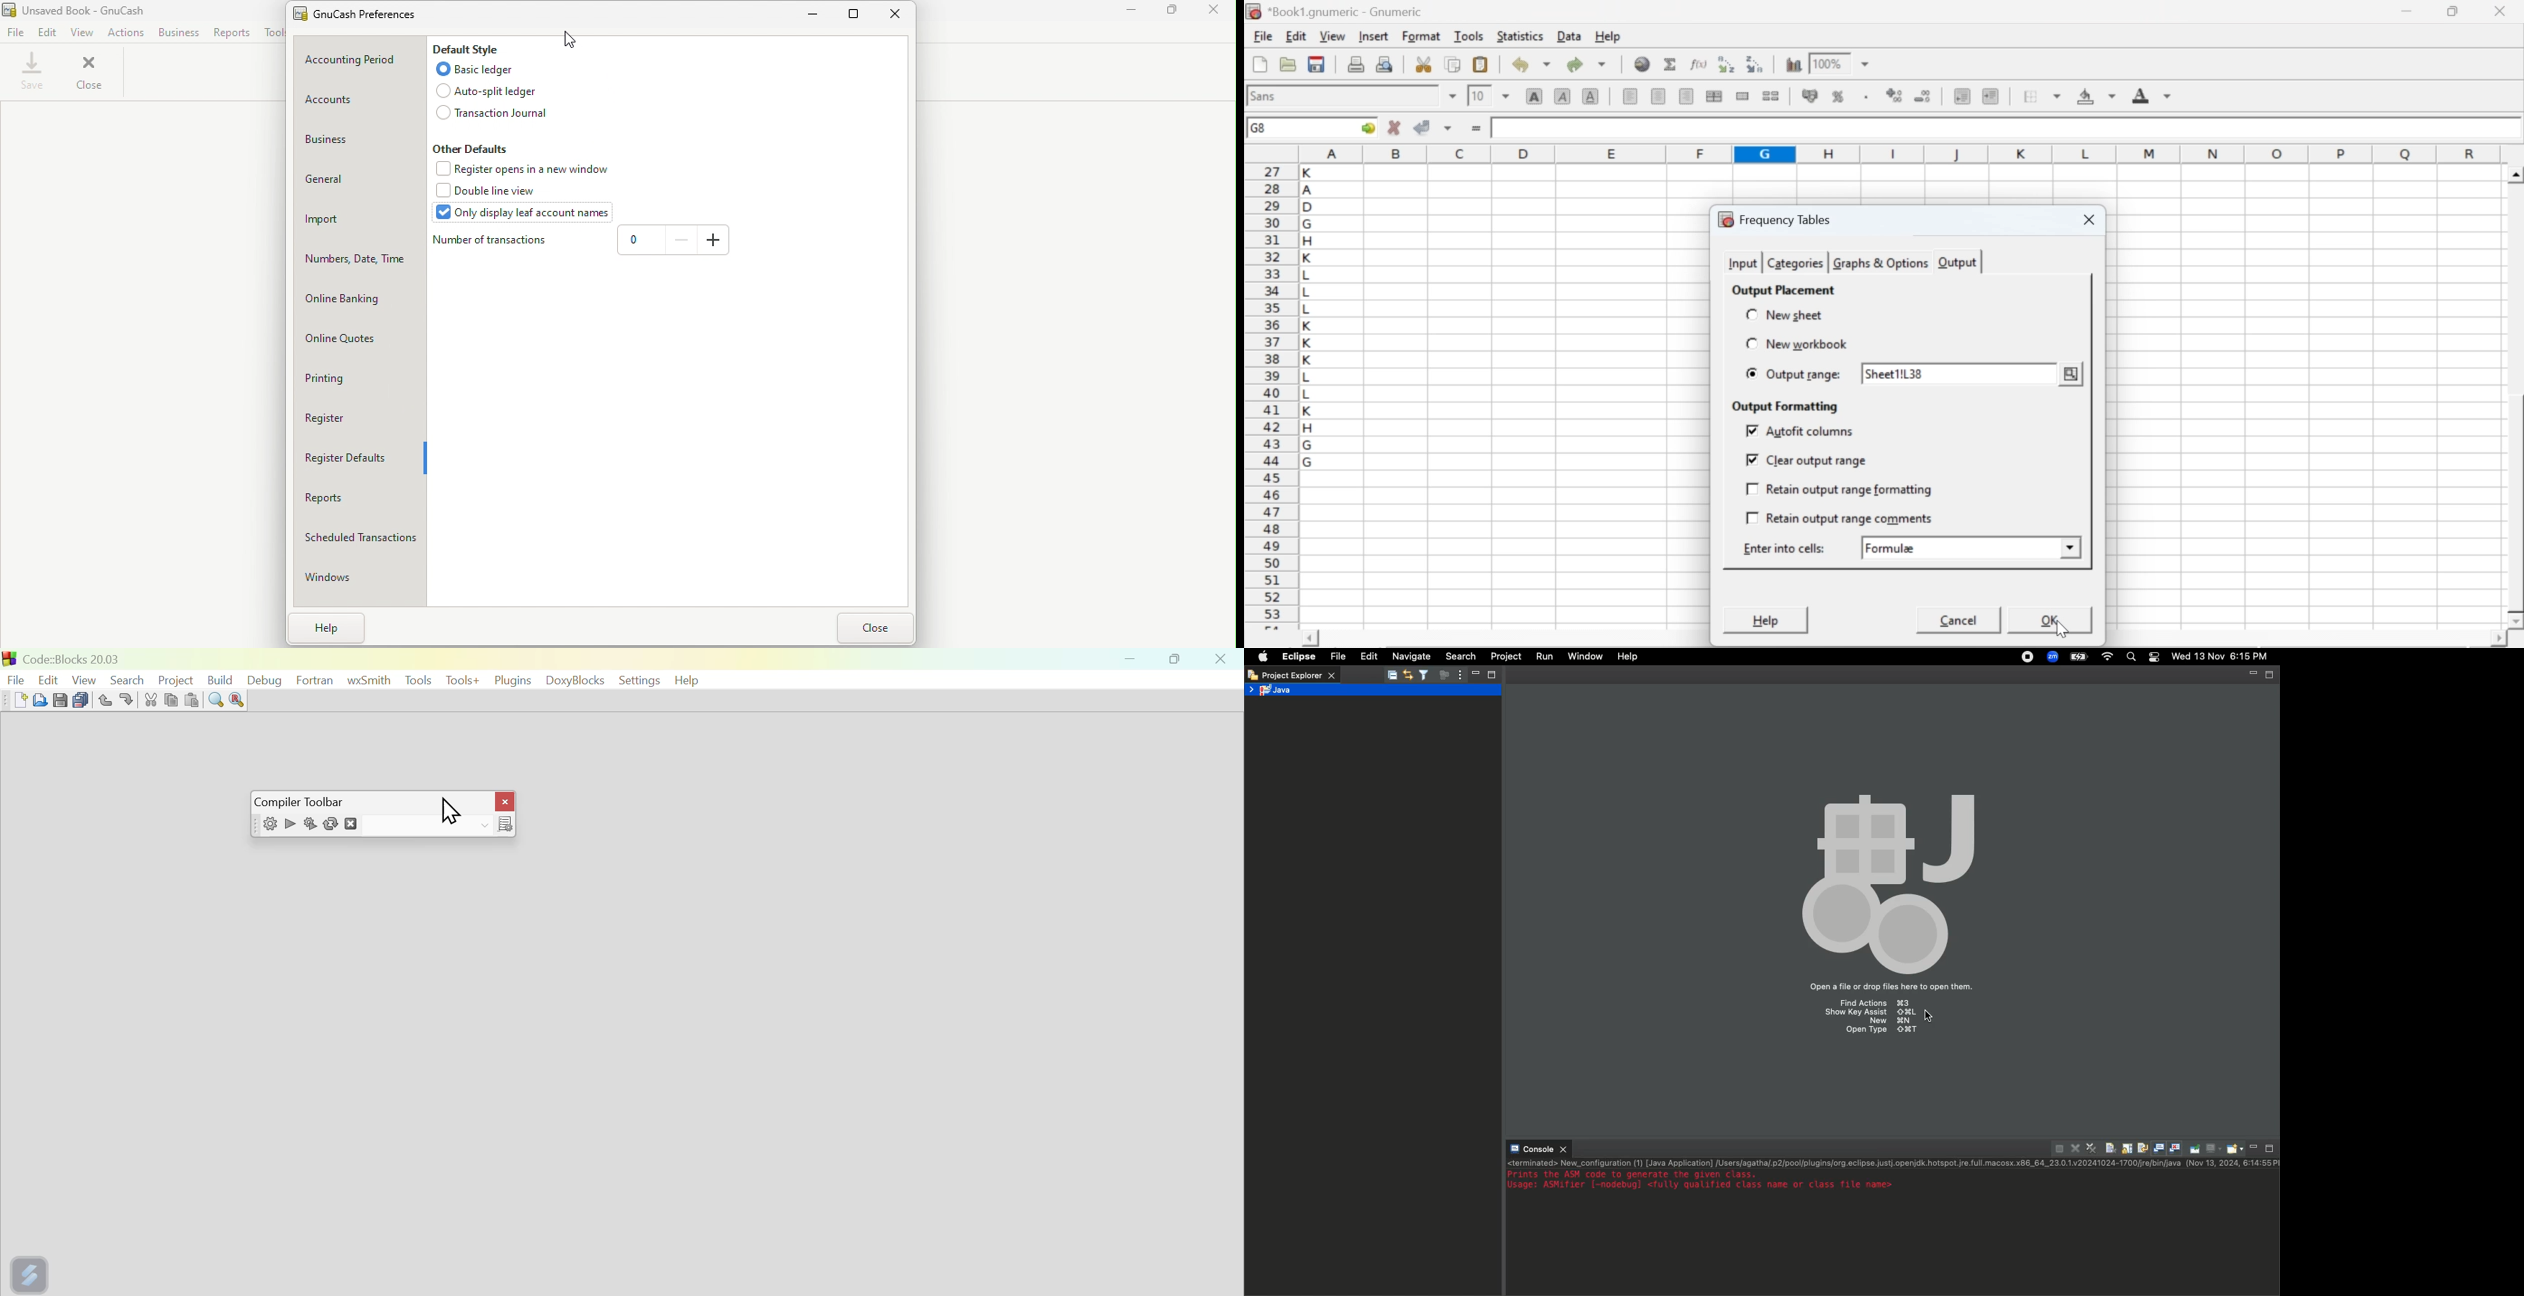  What do you see at coordinates (1840, 517) in the screenshot?
I see `retain output range comments` at bounding box center [1840, 517].